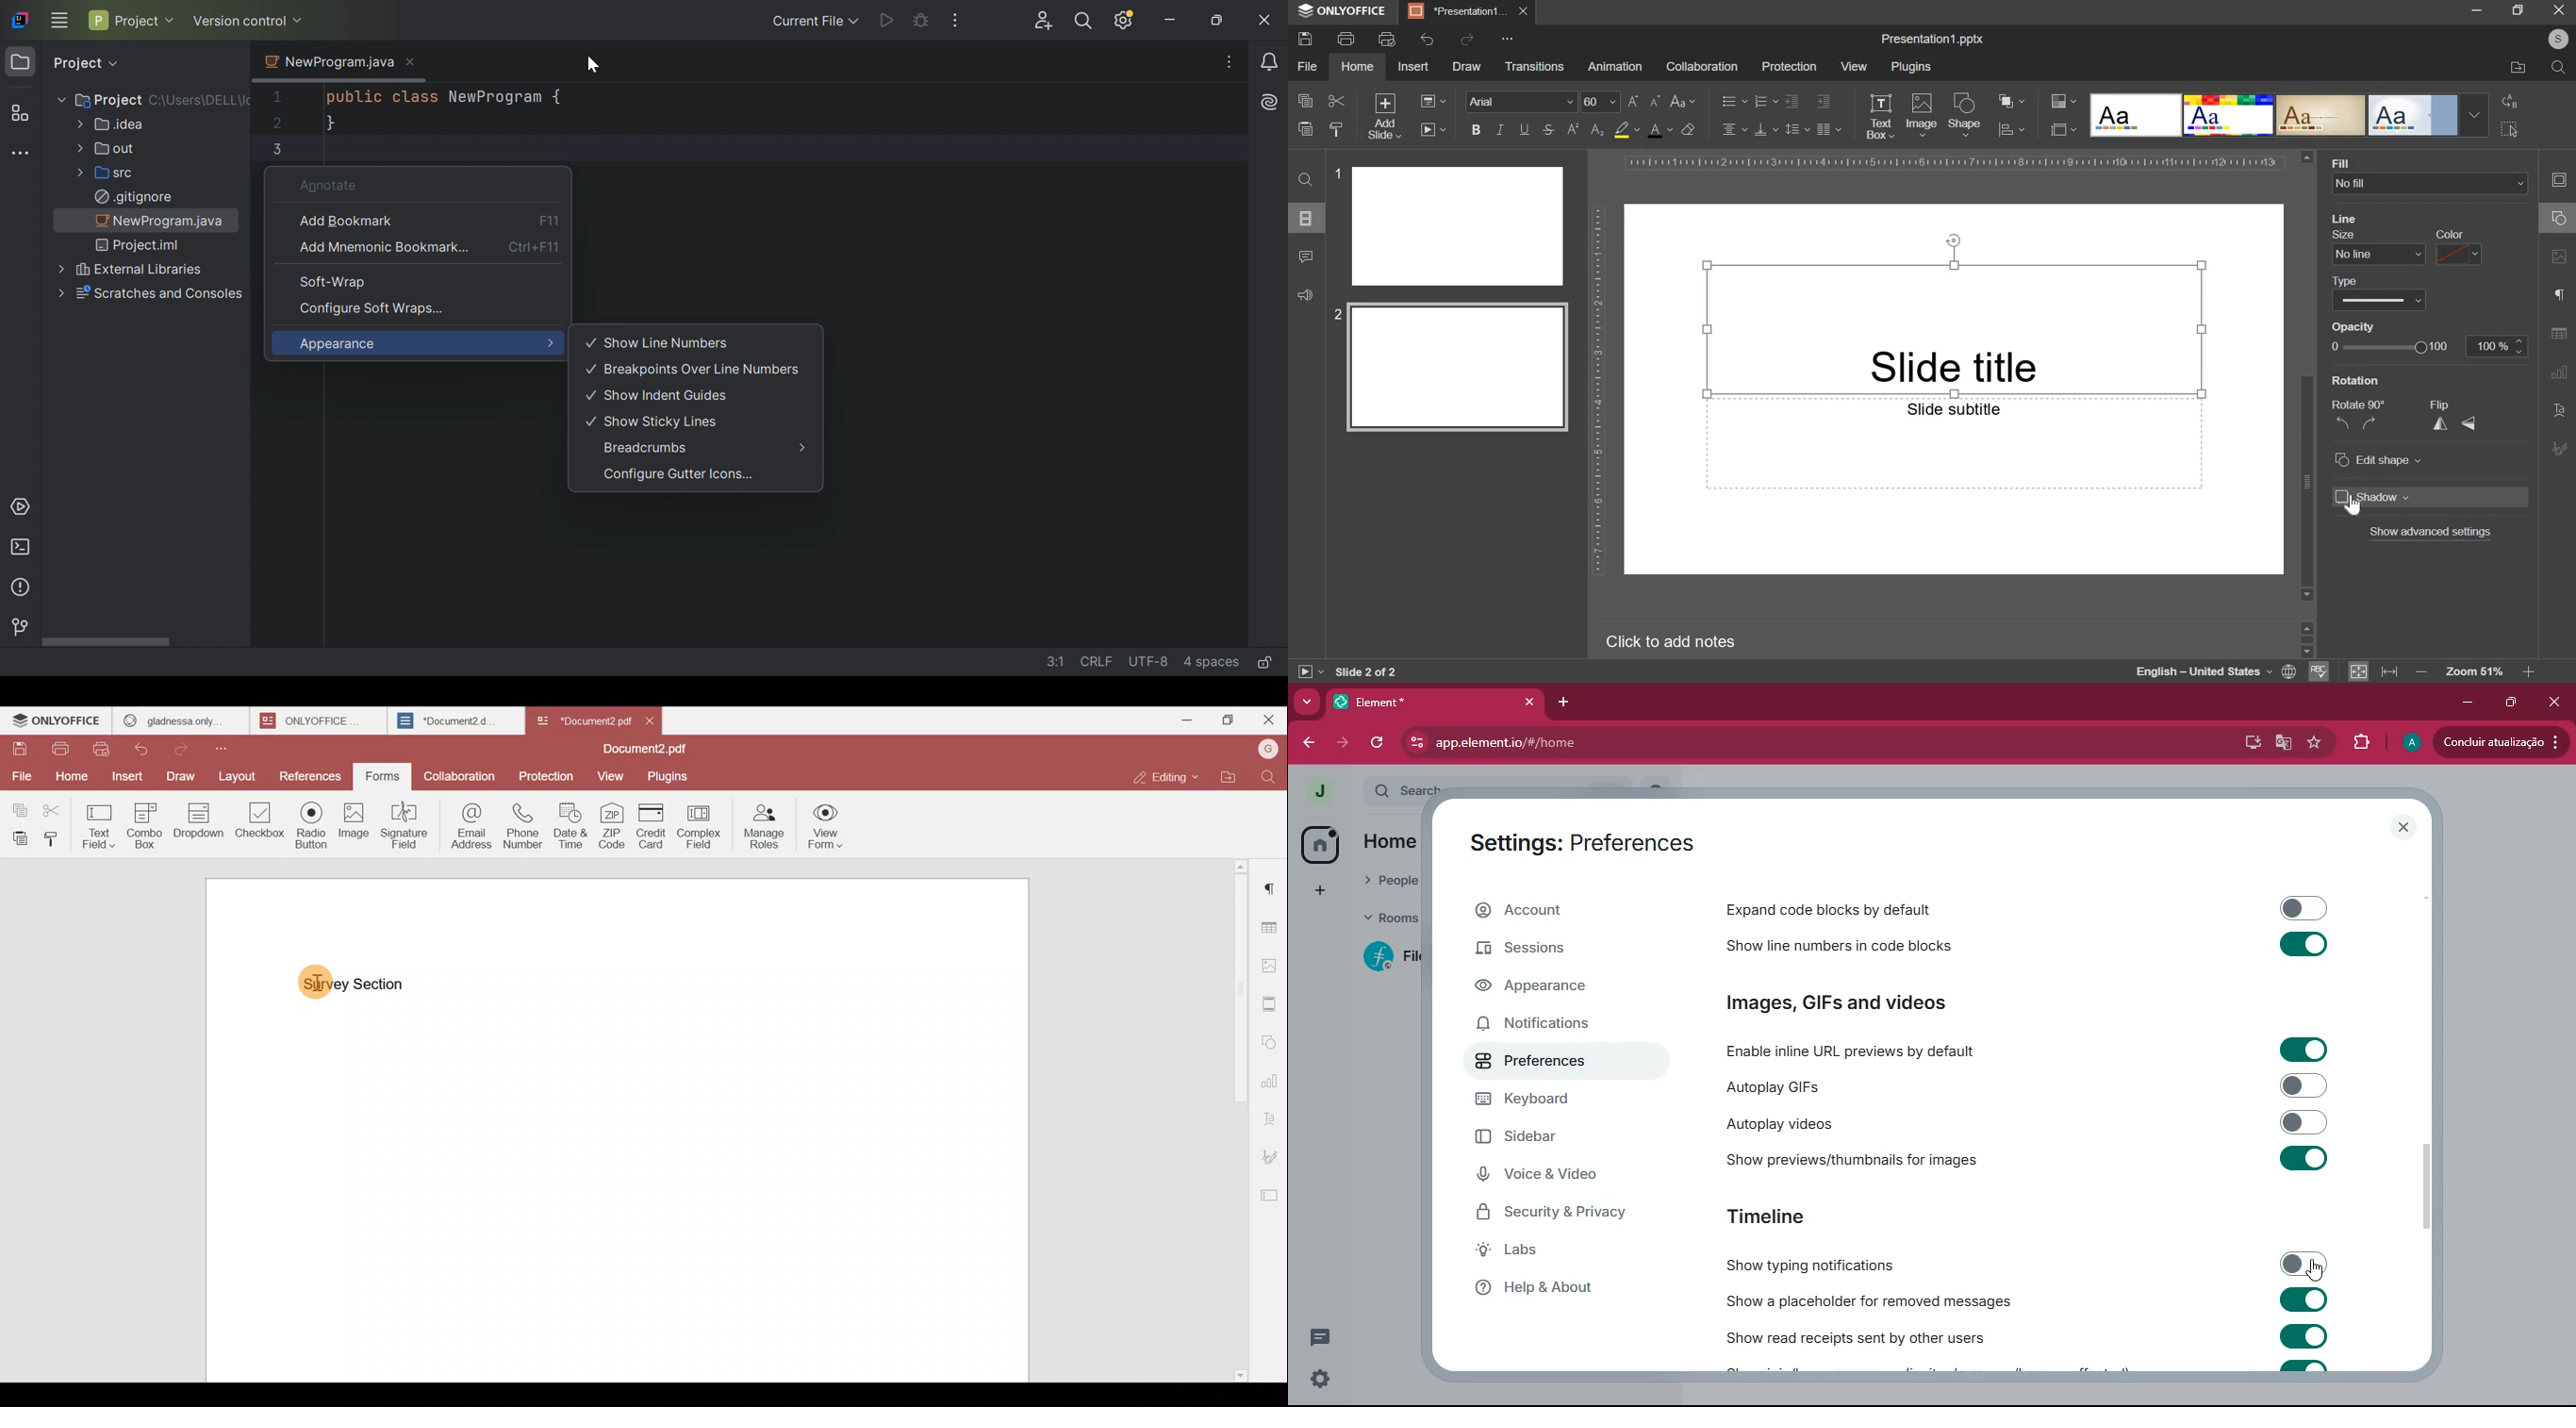  I want to click on scroll bar, so click(2307, 375).